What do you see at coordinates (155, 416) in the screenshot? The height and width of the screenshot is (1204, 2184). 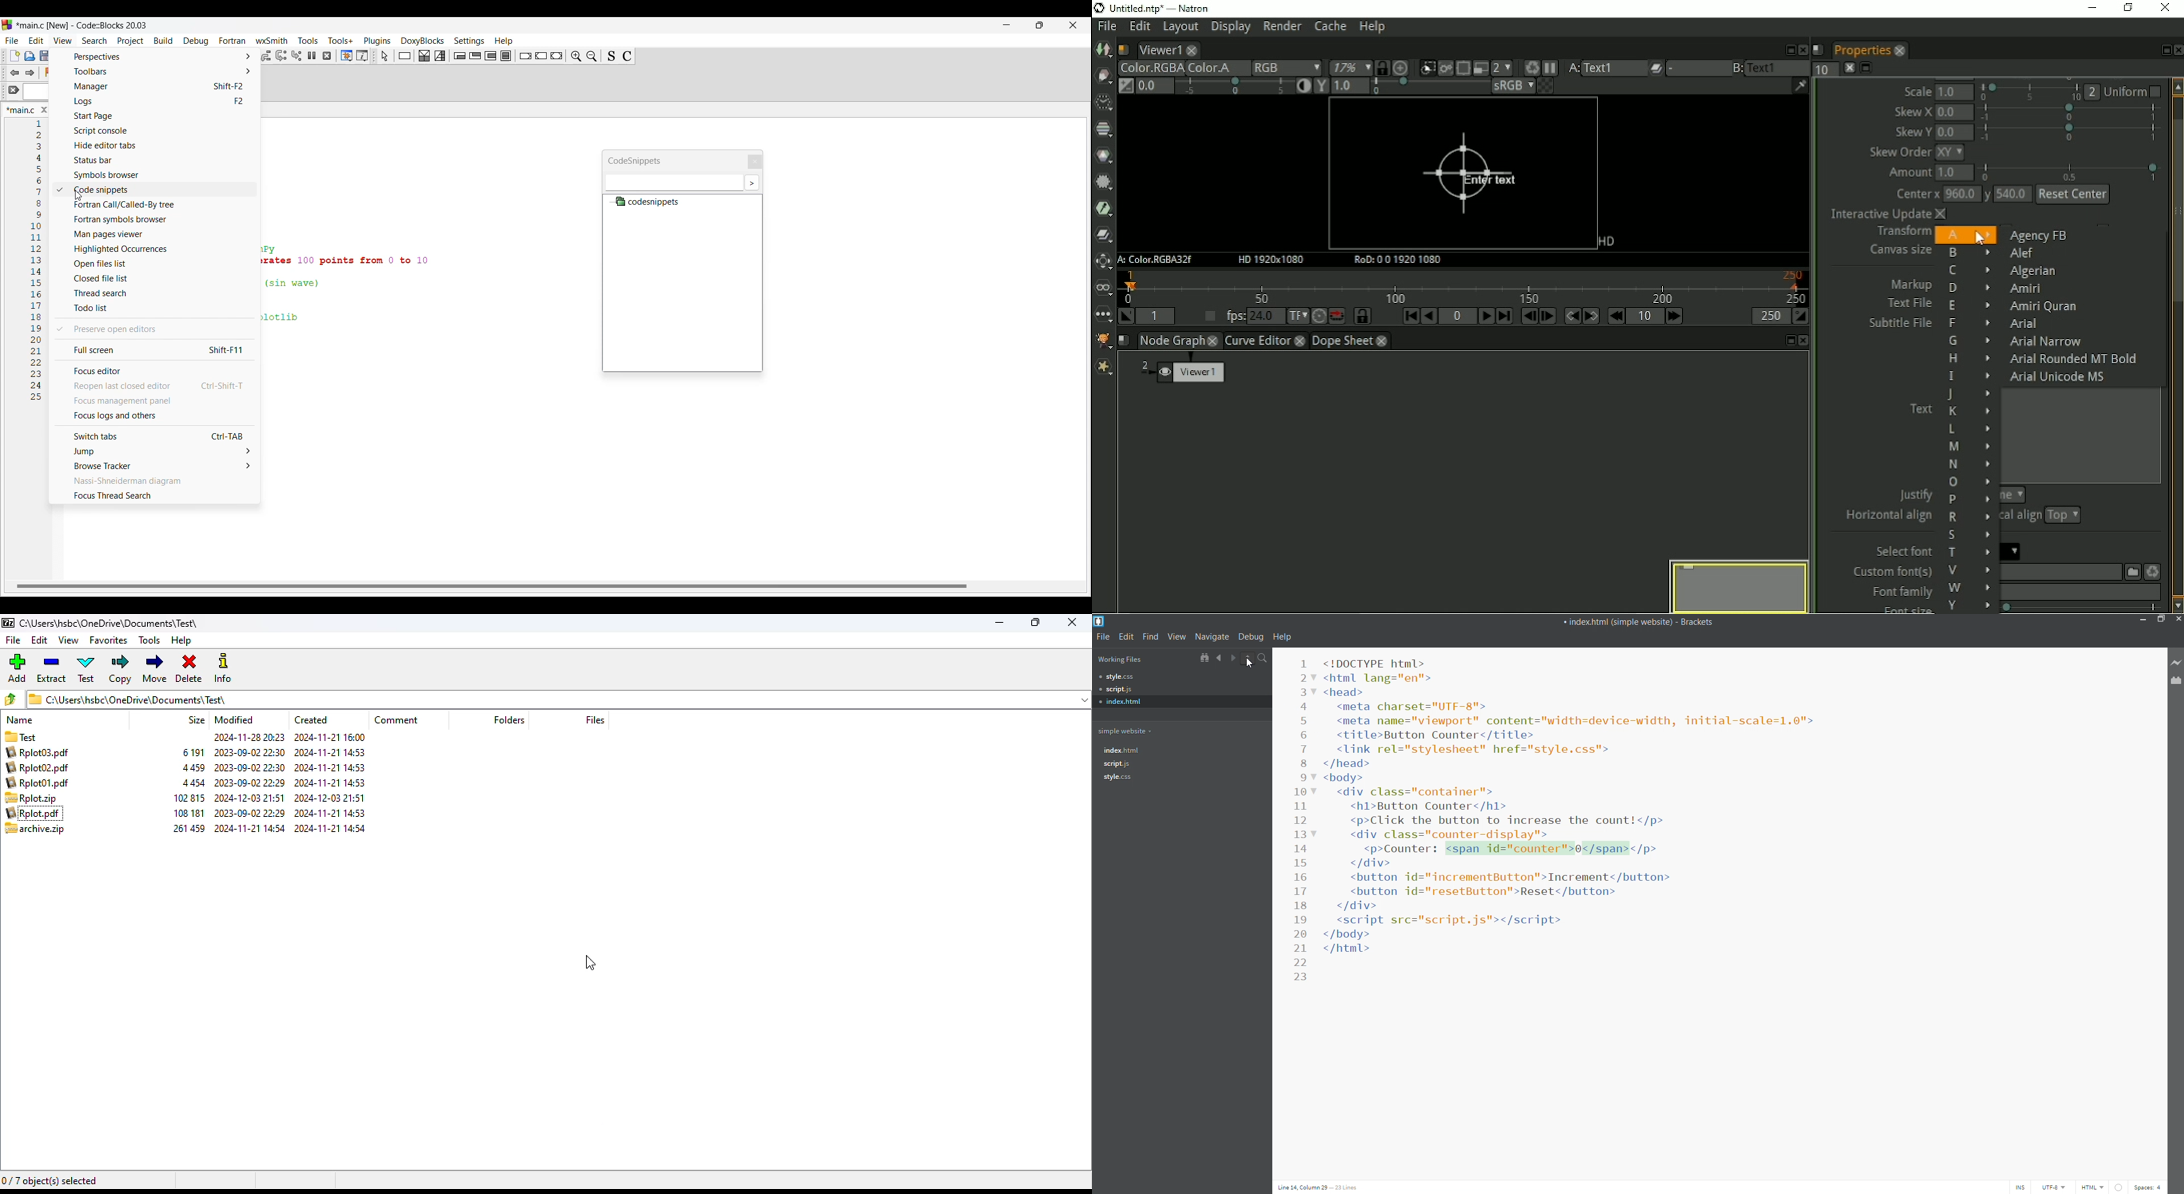 I see `Focus logs and others` at bounding box center [155, 416].